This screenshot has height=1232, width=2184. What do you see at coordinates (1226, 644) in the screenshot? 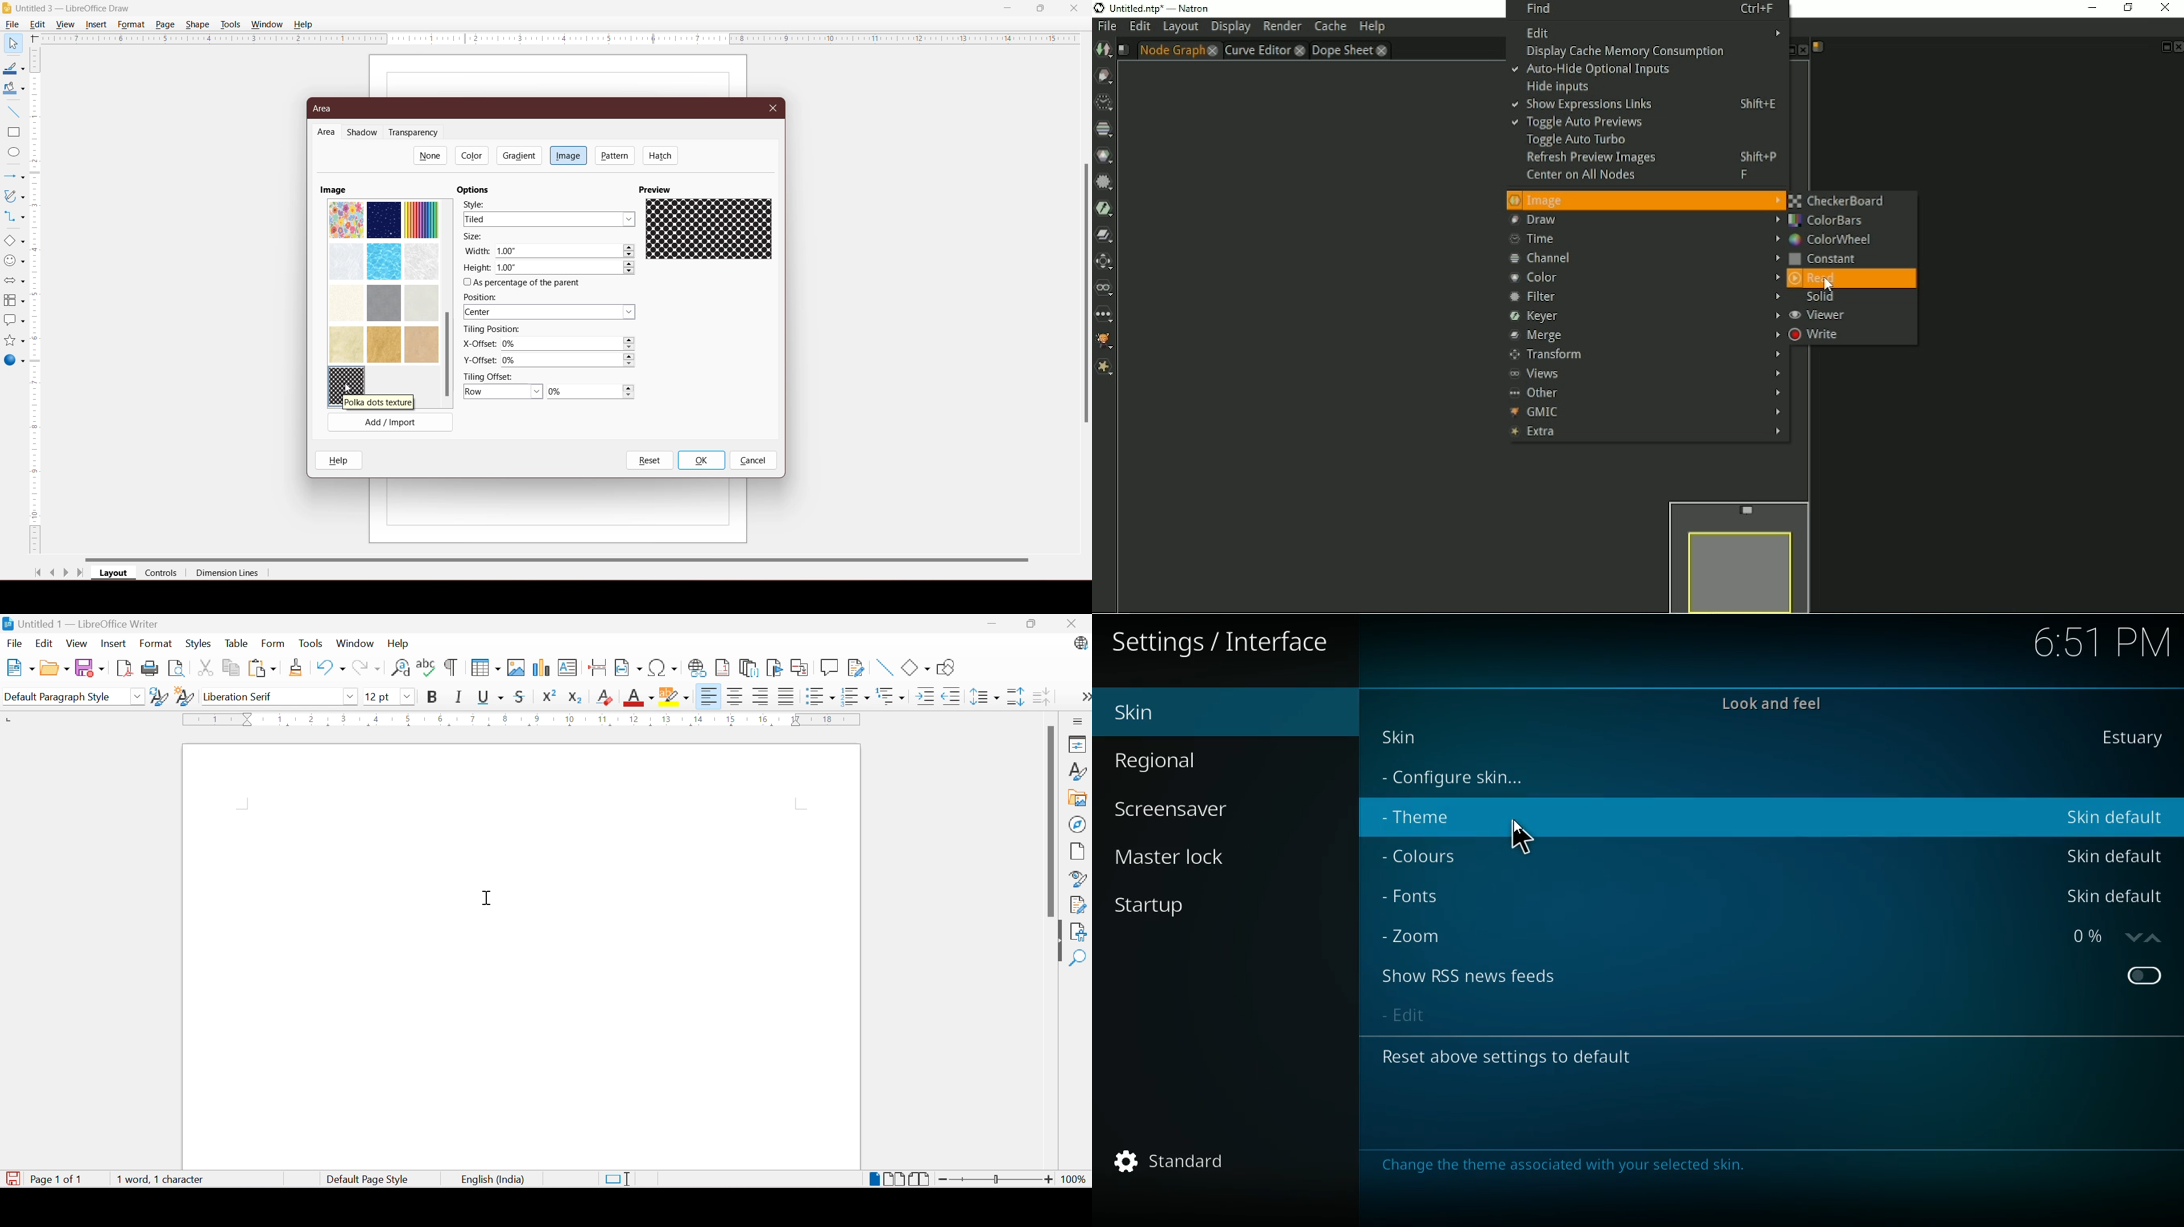
I see `Settings / Interface` at bounding box center [1226, 644].